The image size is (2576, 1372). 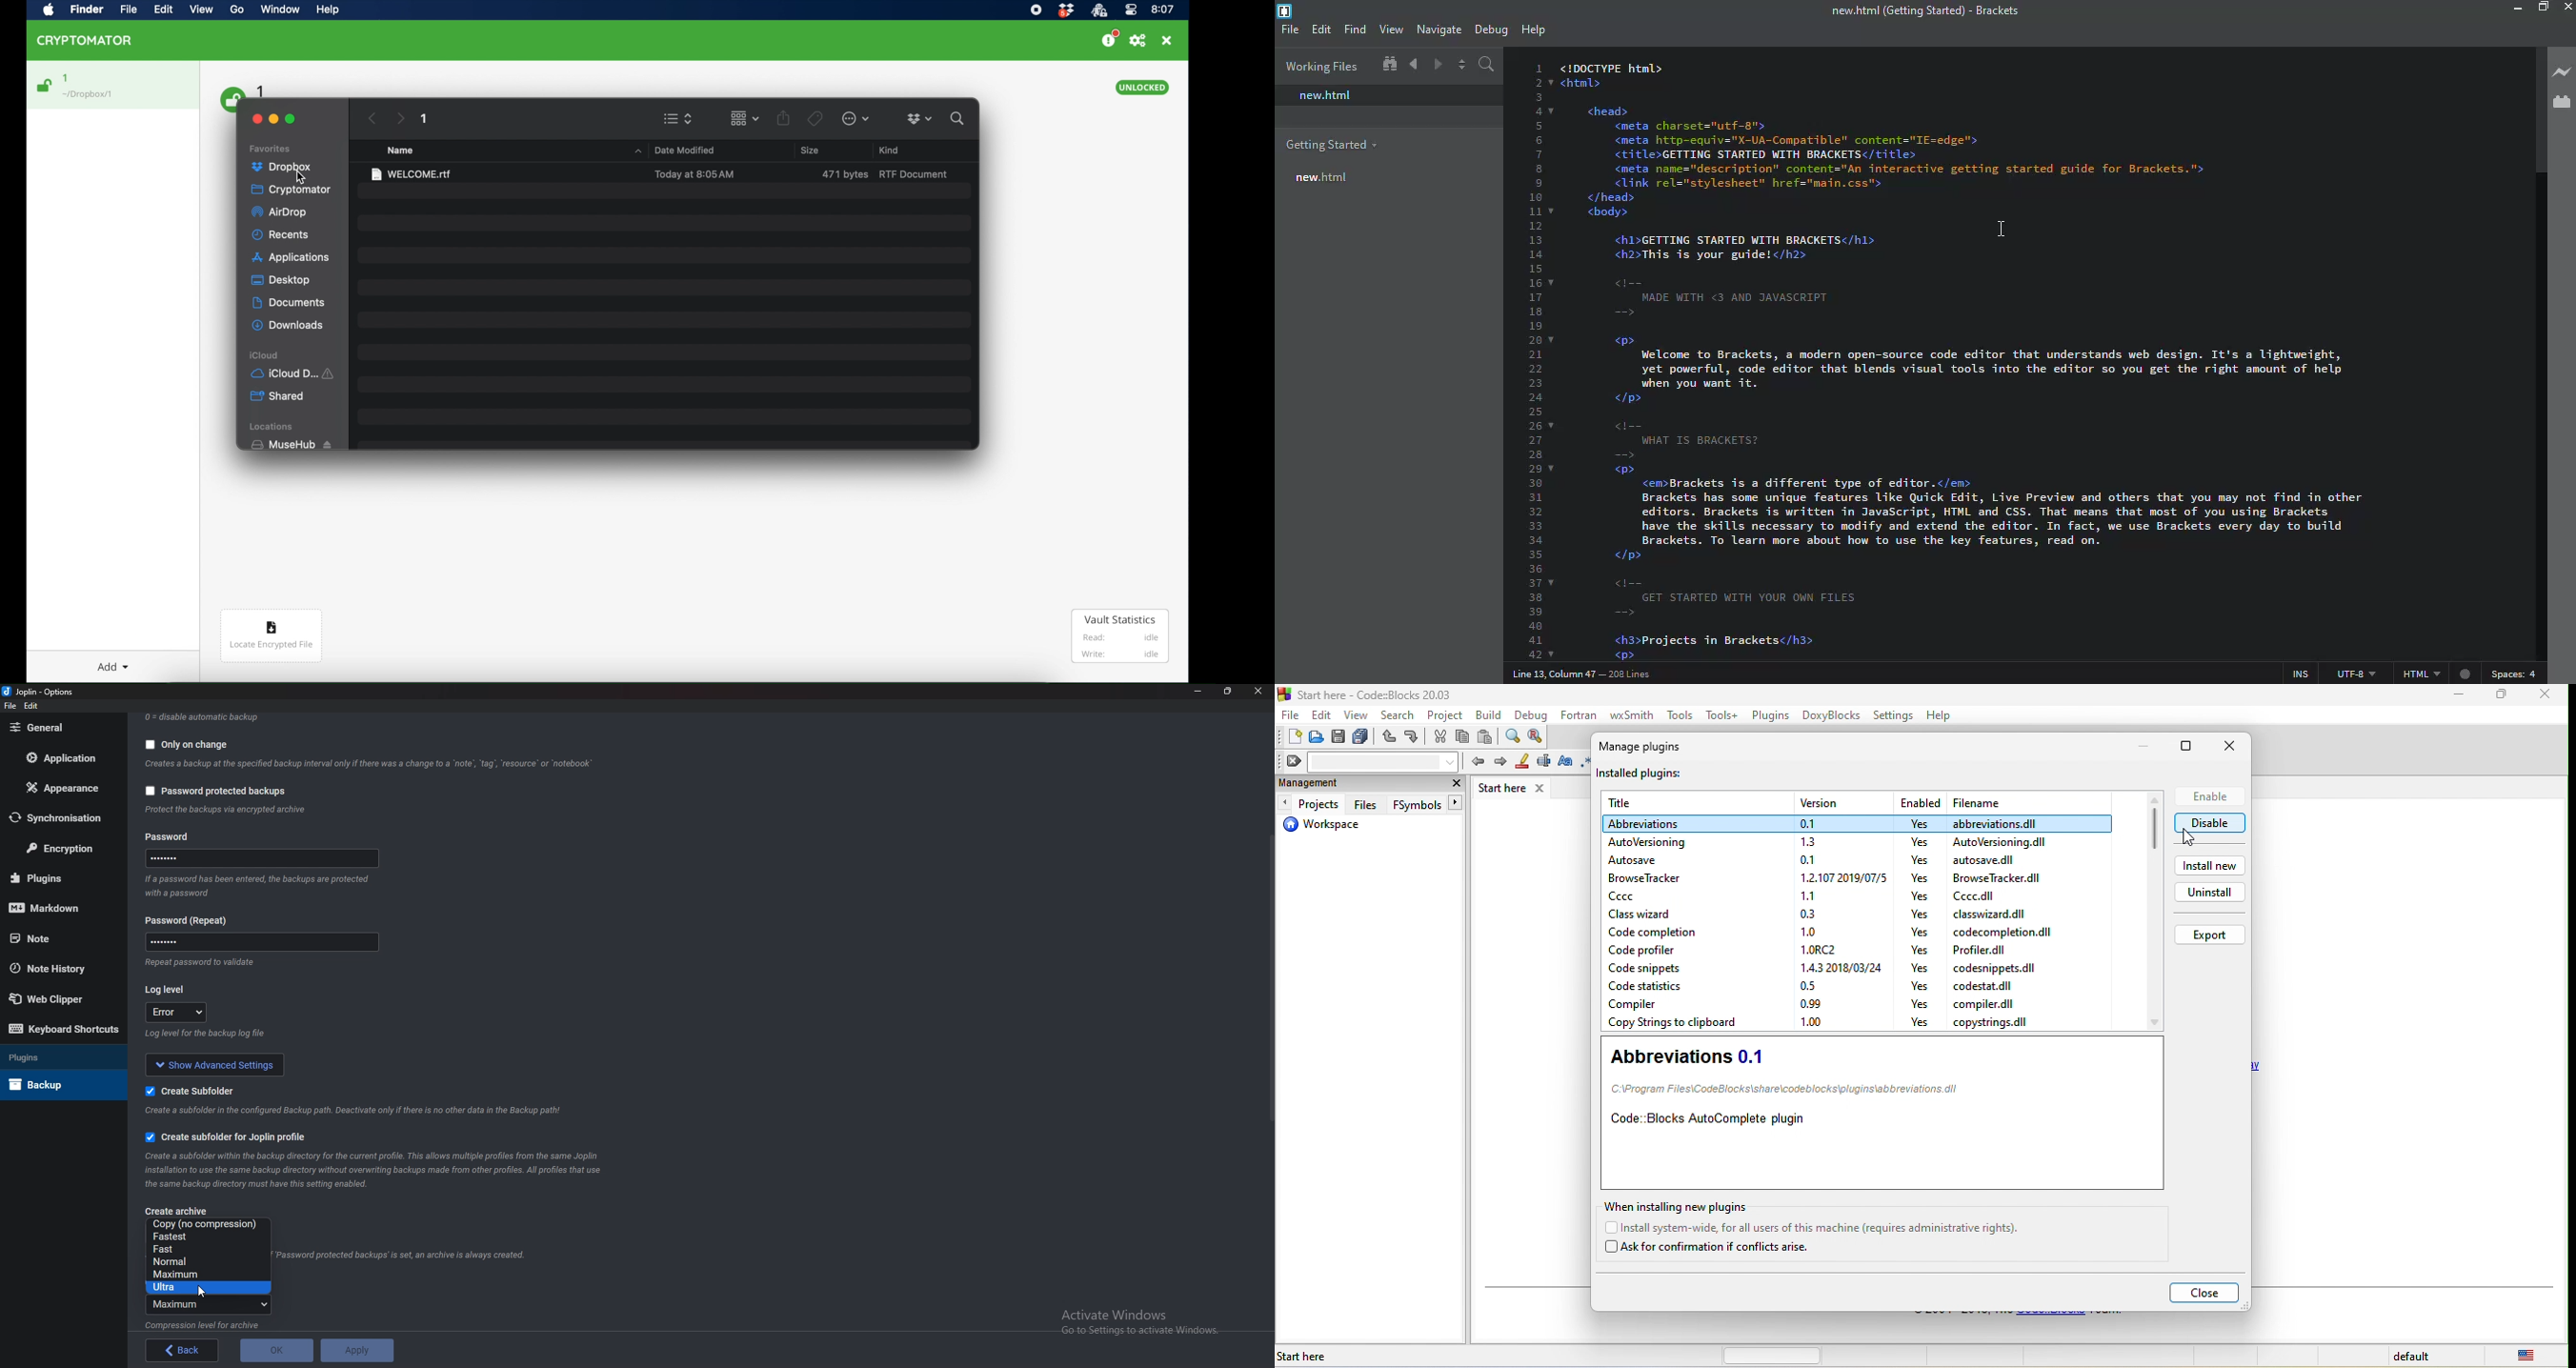 What do you see at coordinates (1424, 803) in the screenshot?
I see `fsymbols` at bounding box center [1424, 803].